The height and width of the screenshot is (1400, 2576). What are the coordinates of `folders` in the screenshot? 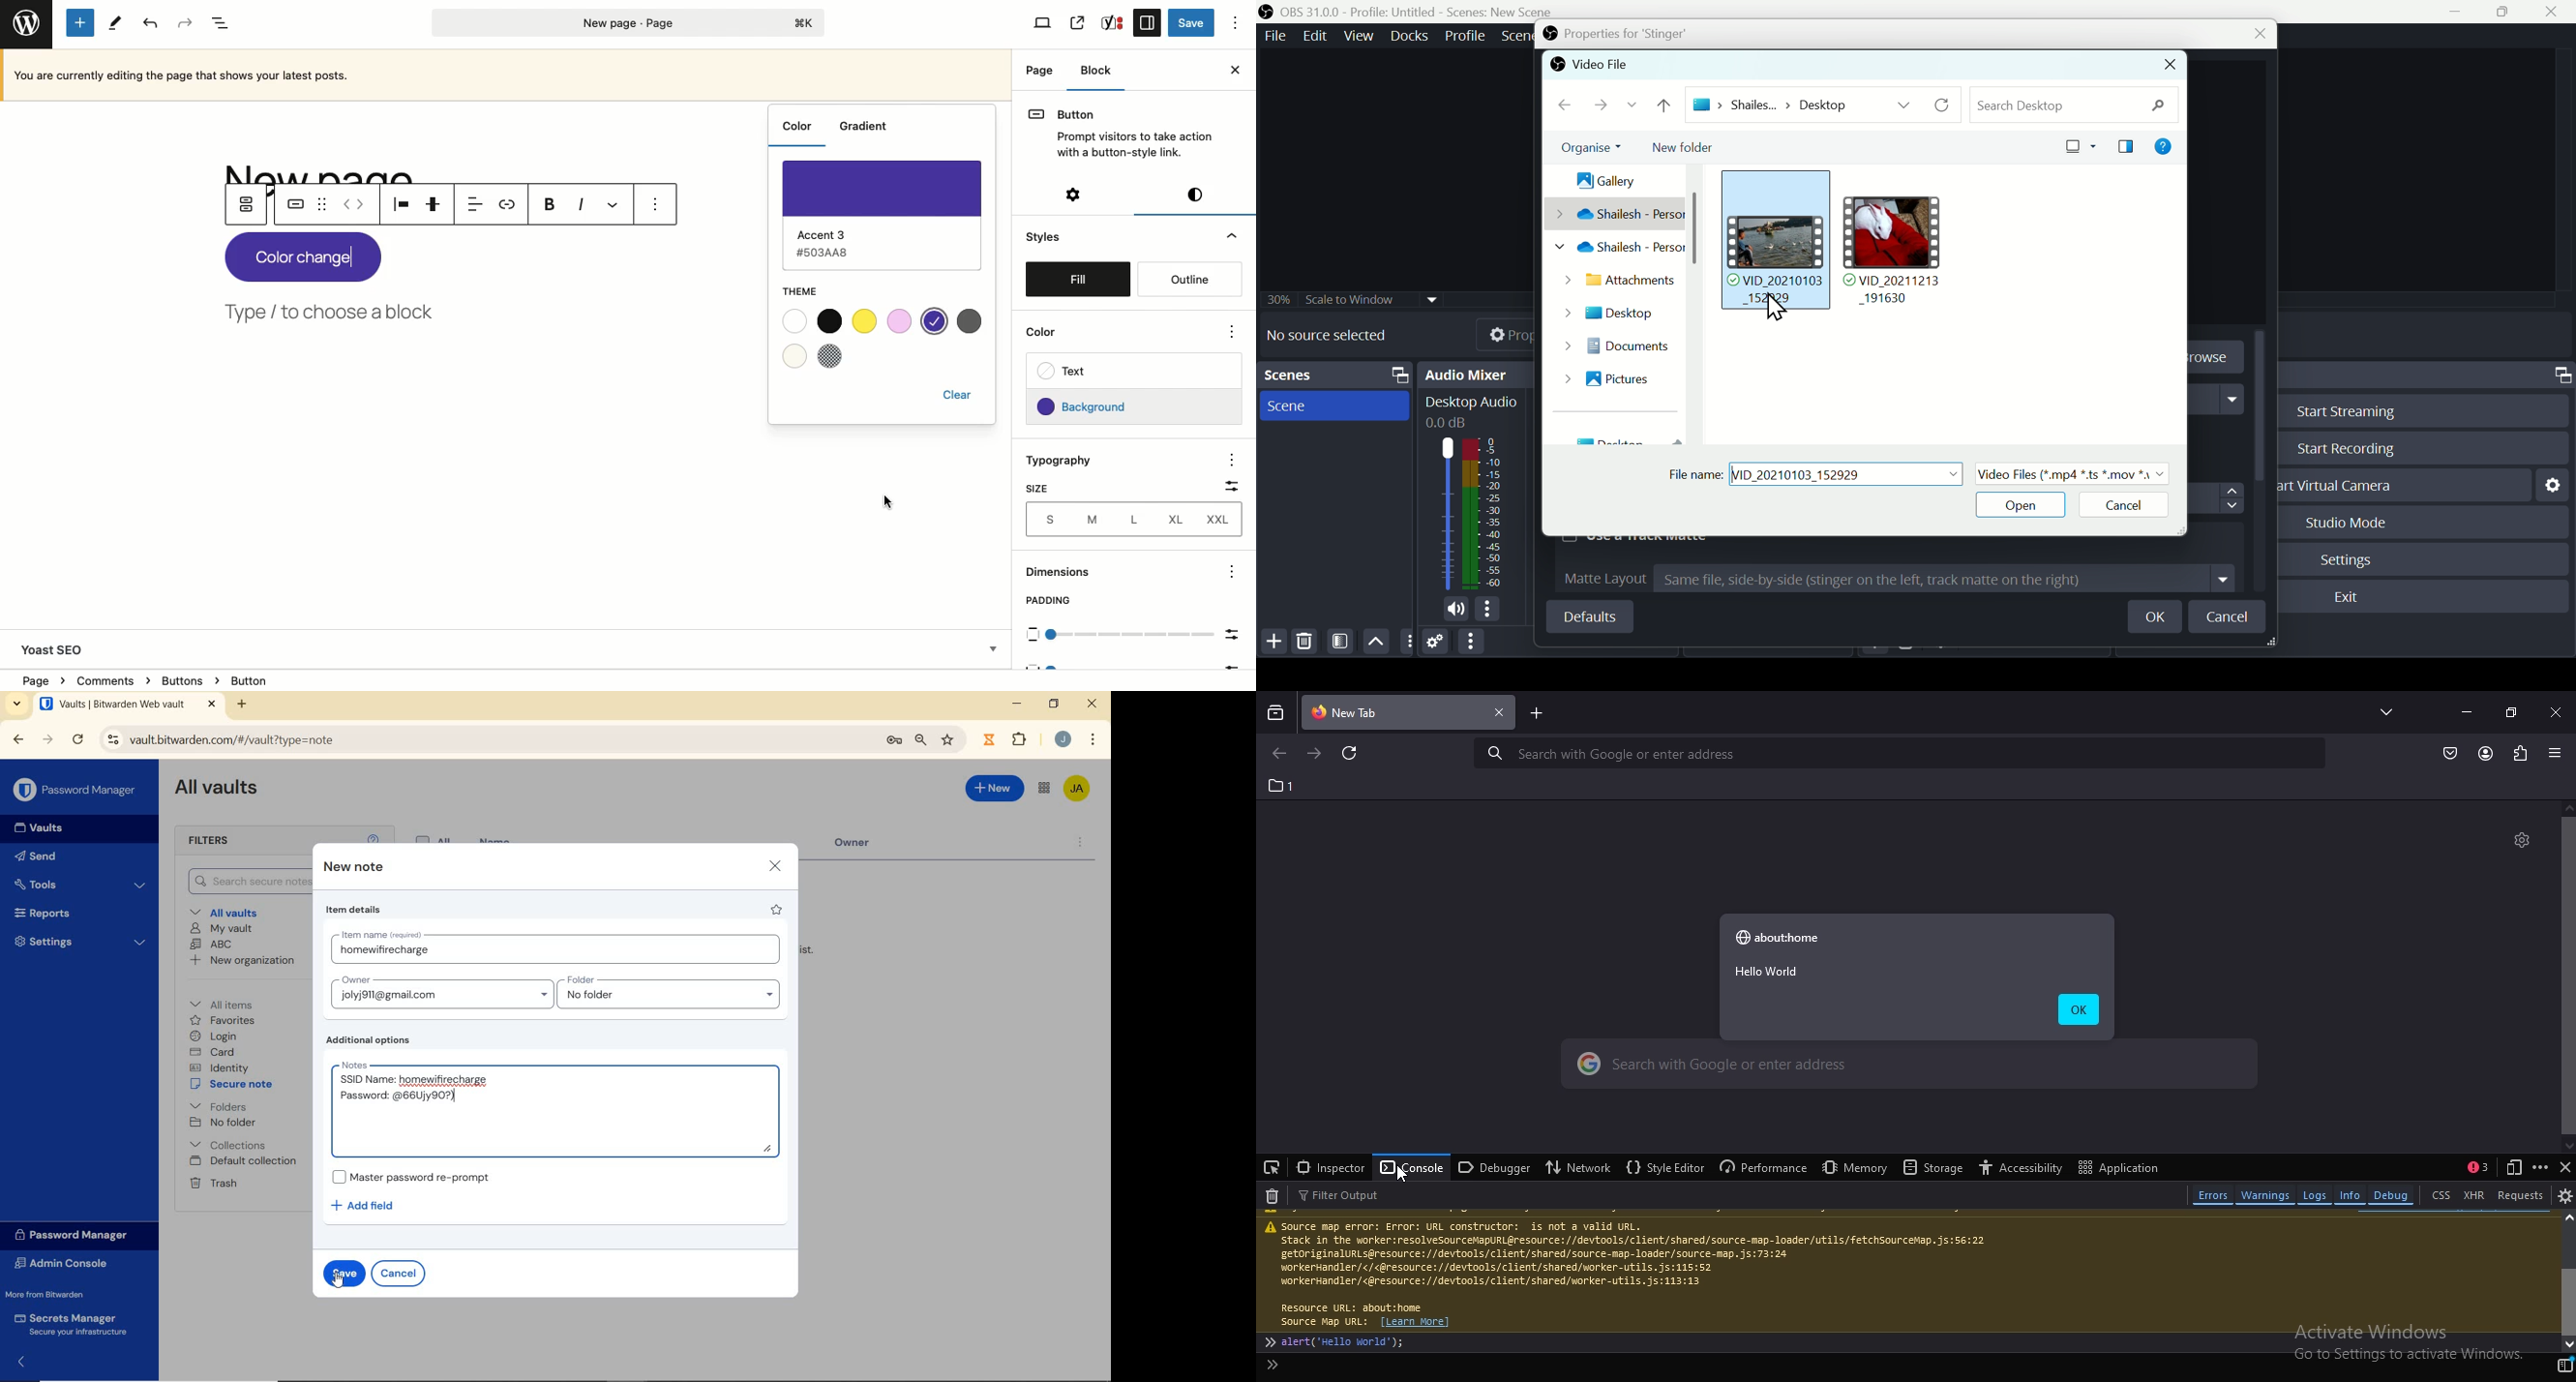 It's located at (218, 1105).